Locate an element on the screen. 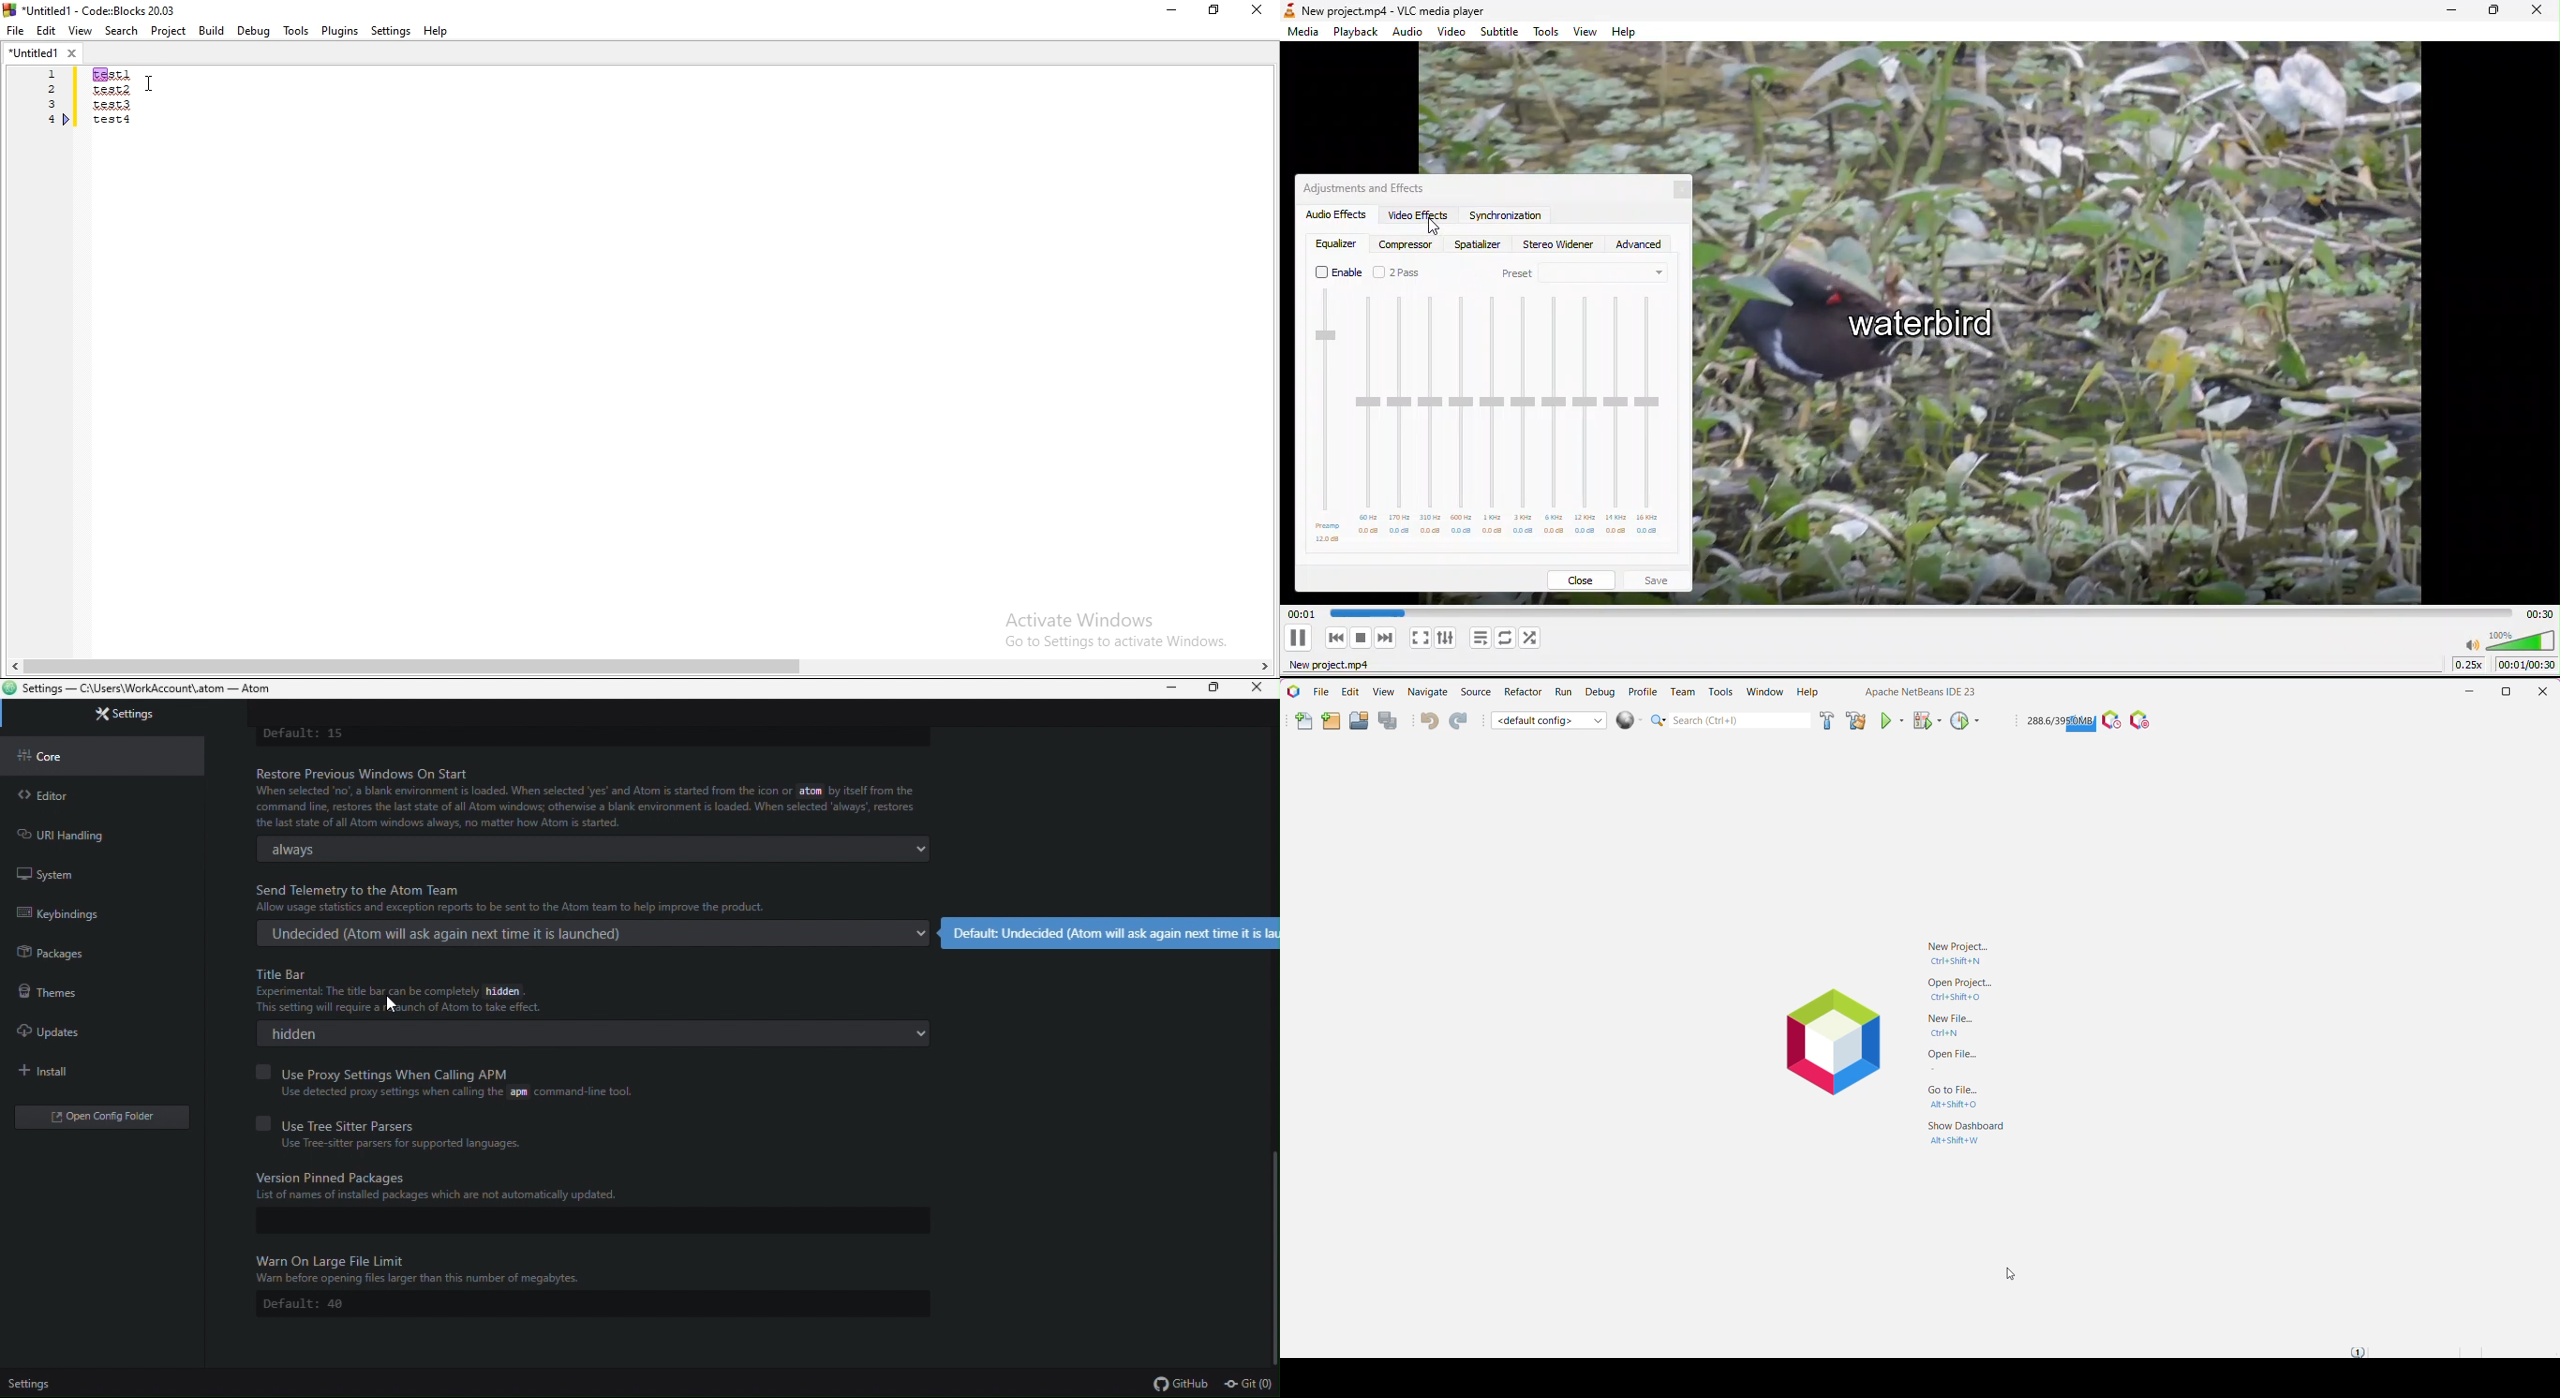 The image size is (2576, 1400). restore is located at coordinates (1217, 689).